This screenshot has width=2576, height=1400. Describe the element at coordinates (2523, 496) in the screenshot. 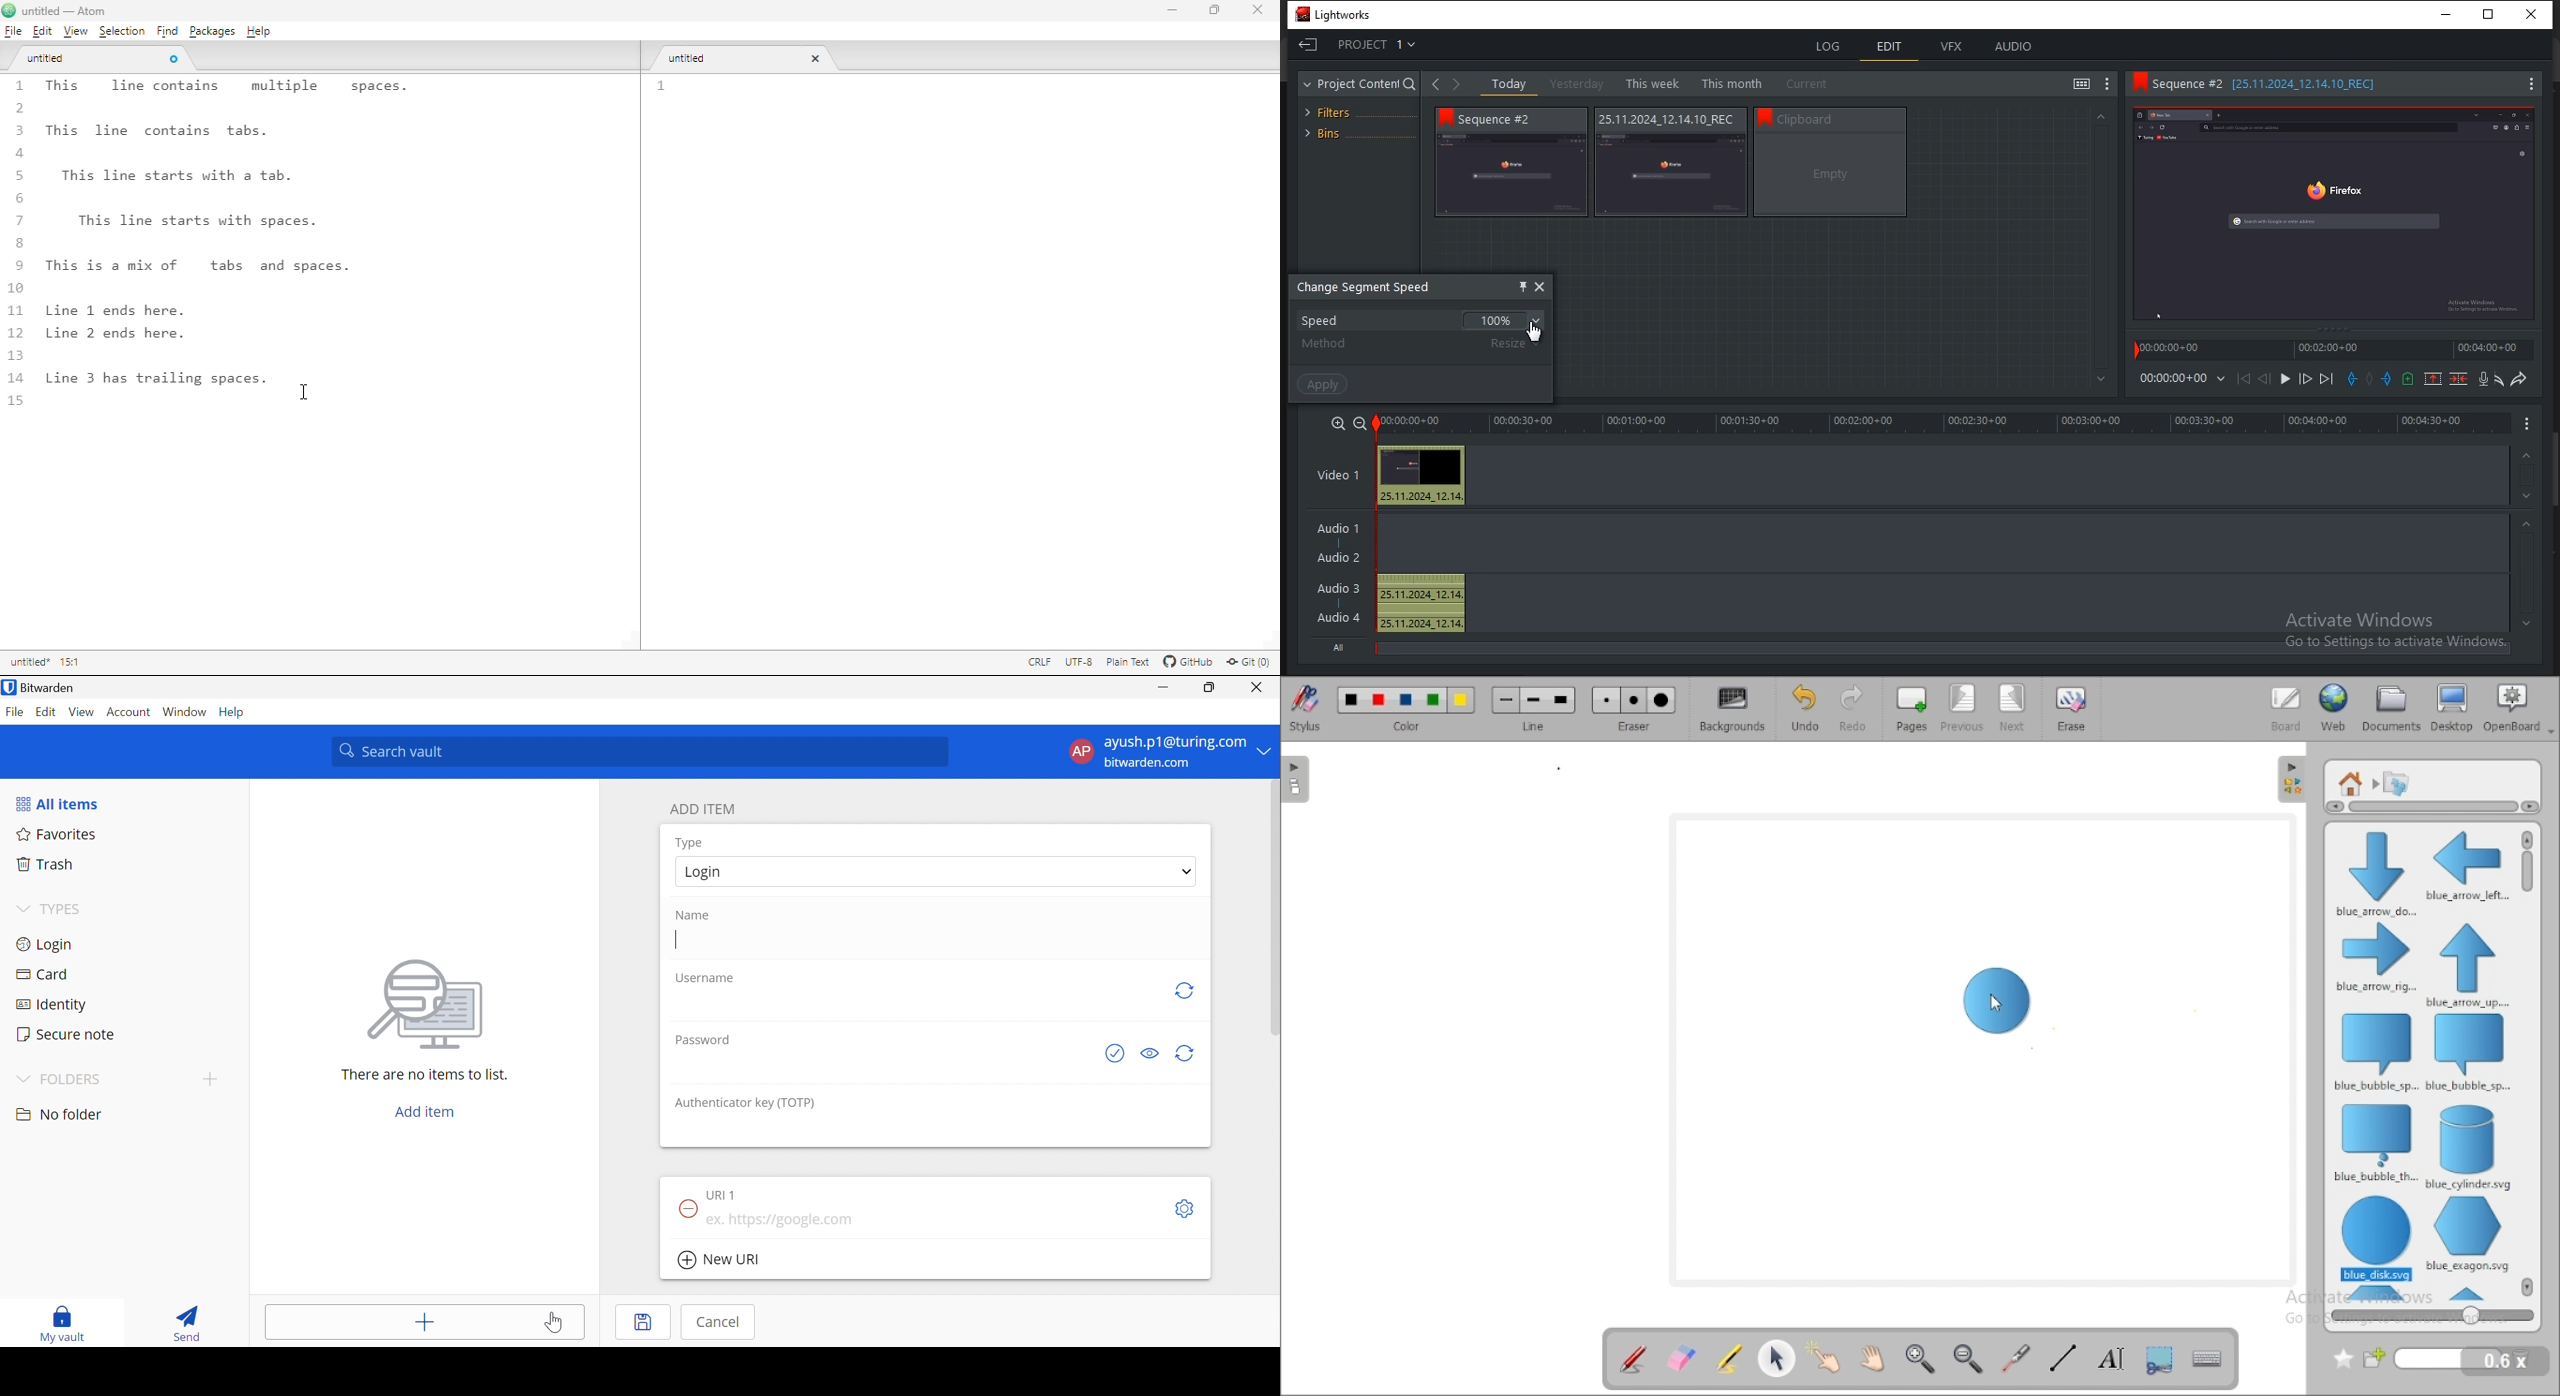

I see `timeline navigation up arrow` at that location.